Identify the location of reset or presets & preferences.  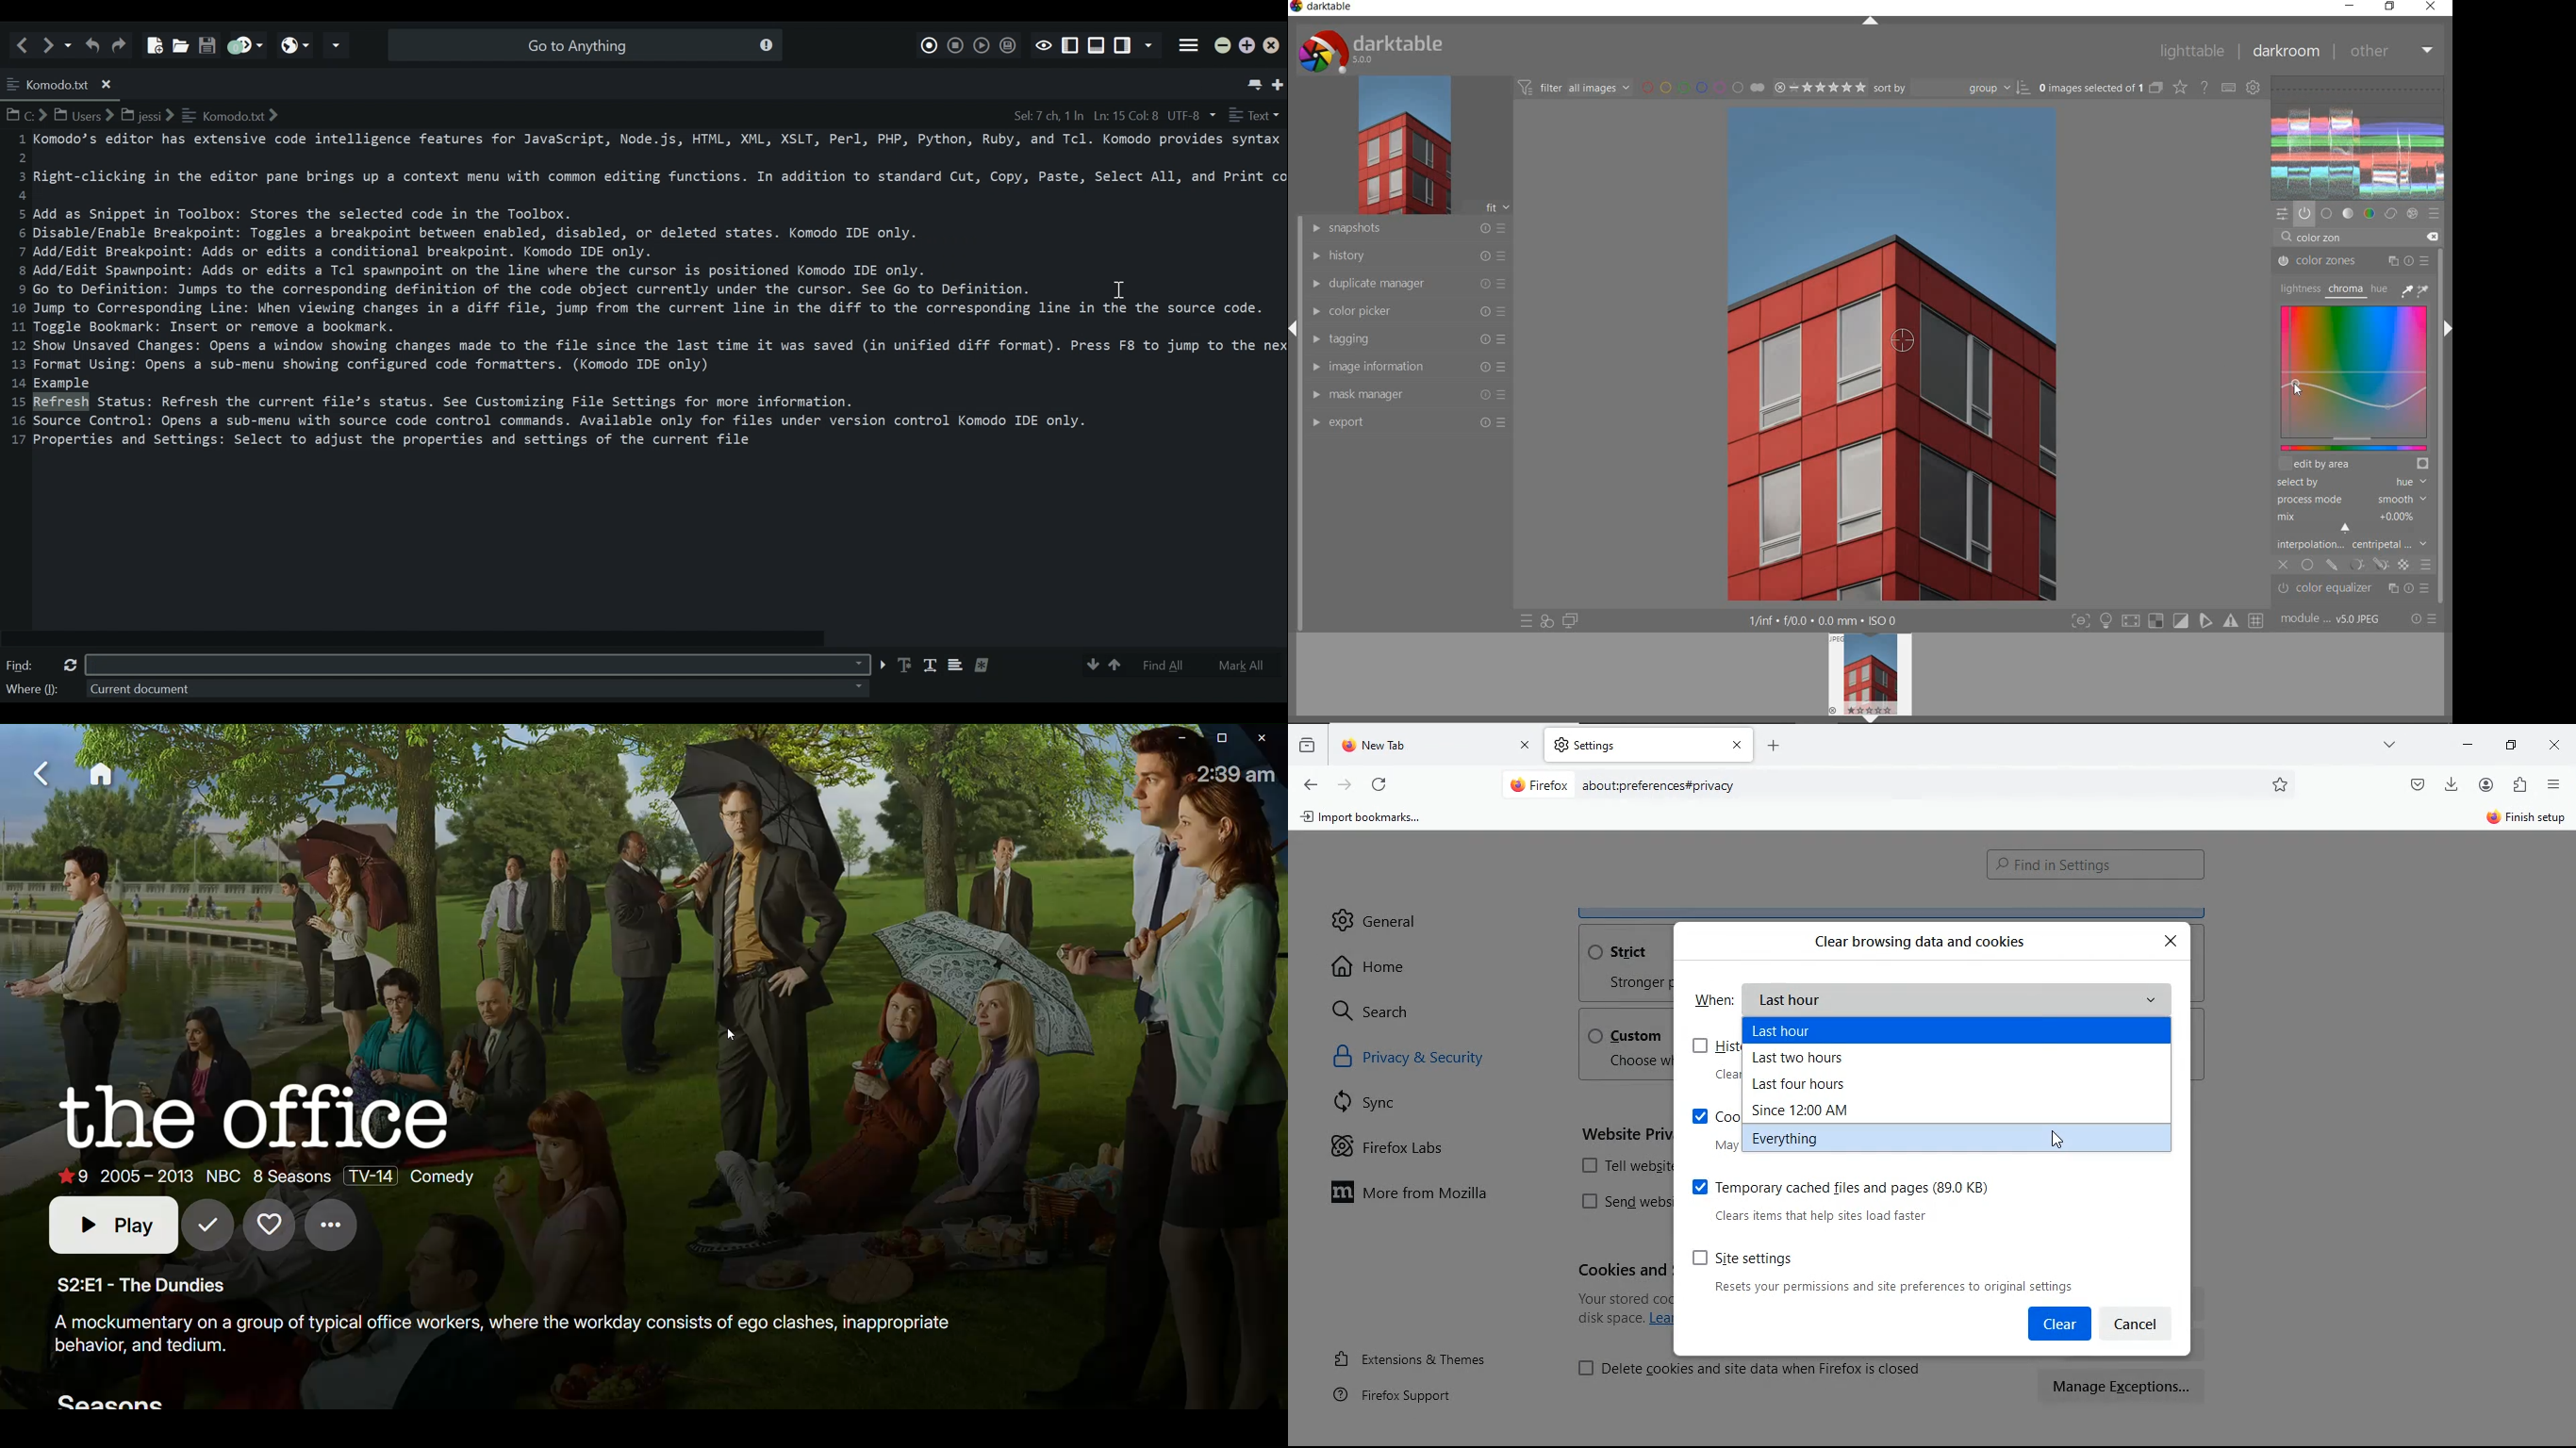
(2424, 620).